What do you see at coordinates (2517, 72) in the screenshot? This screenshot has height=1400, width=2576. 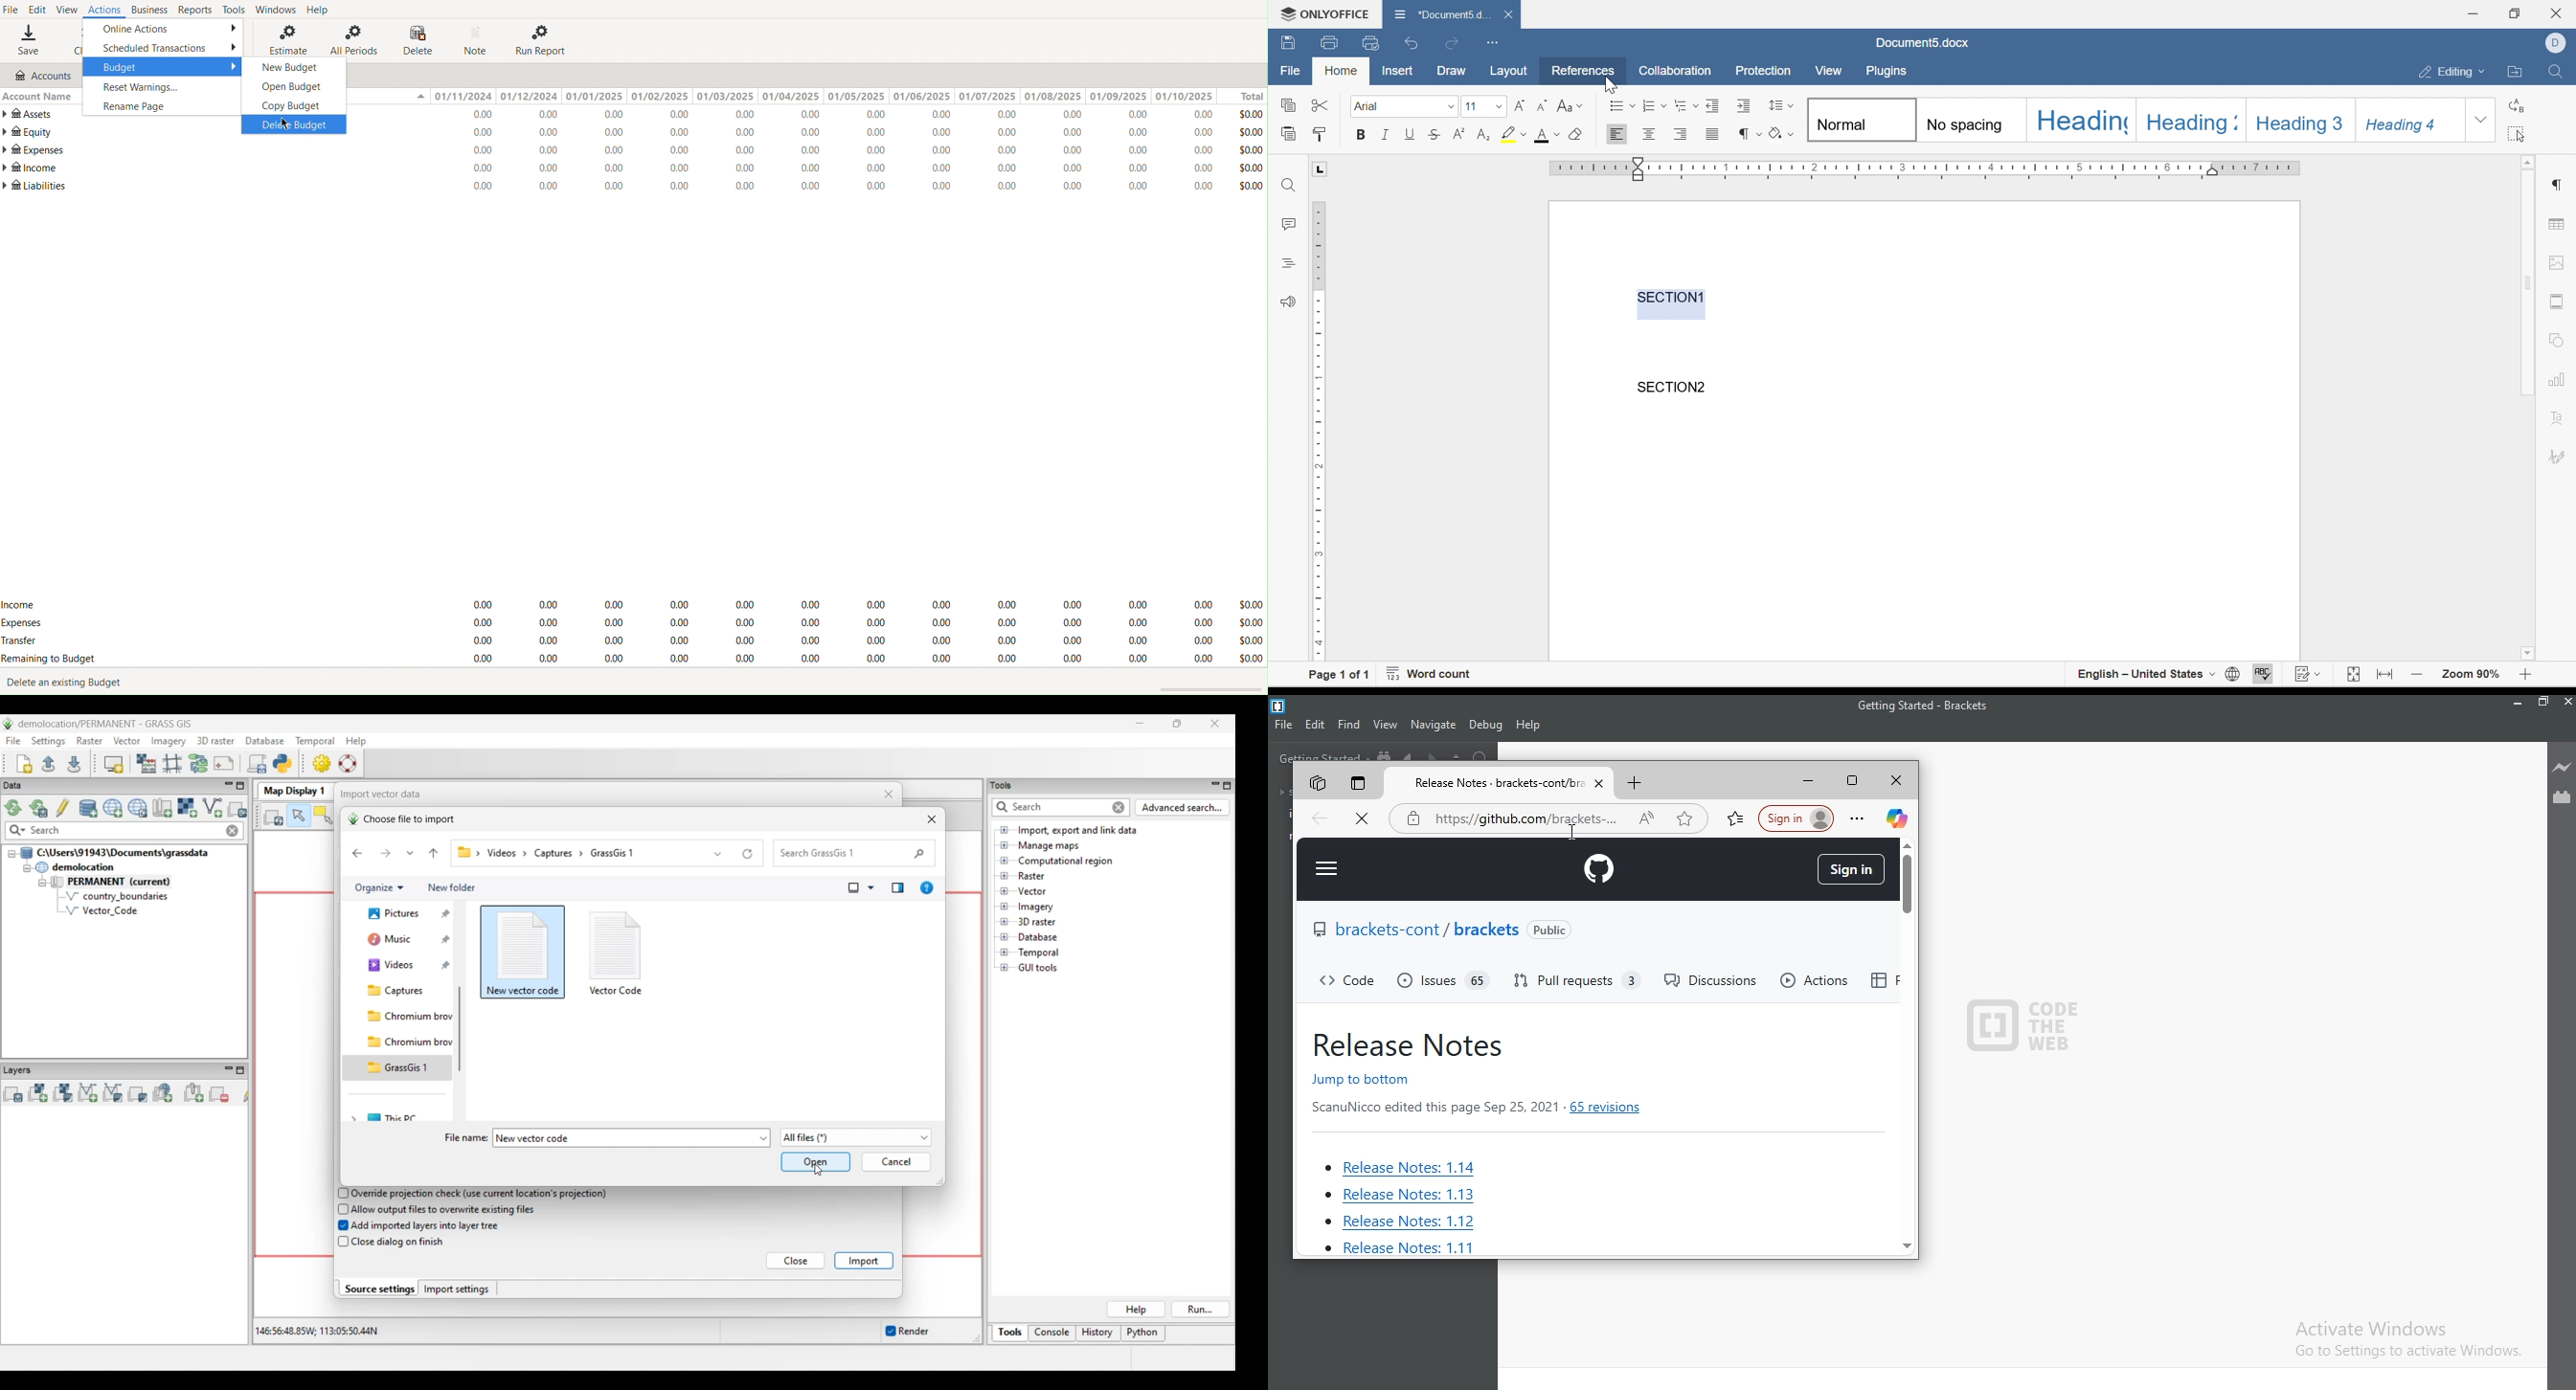 I see `open file location` at bounding box center [2517, 72].